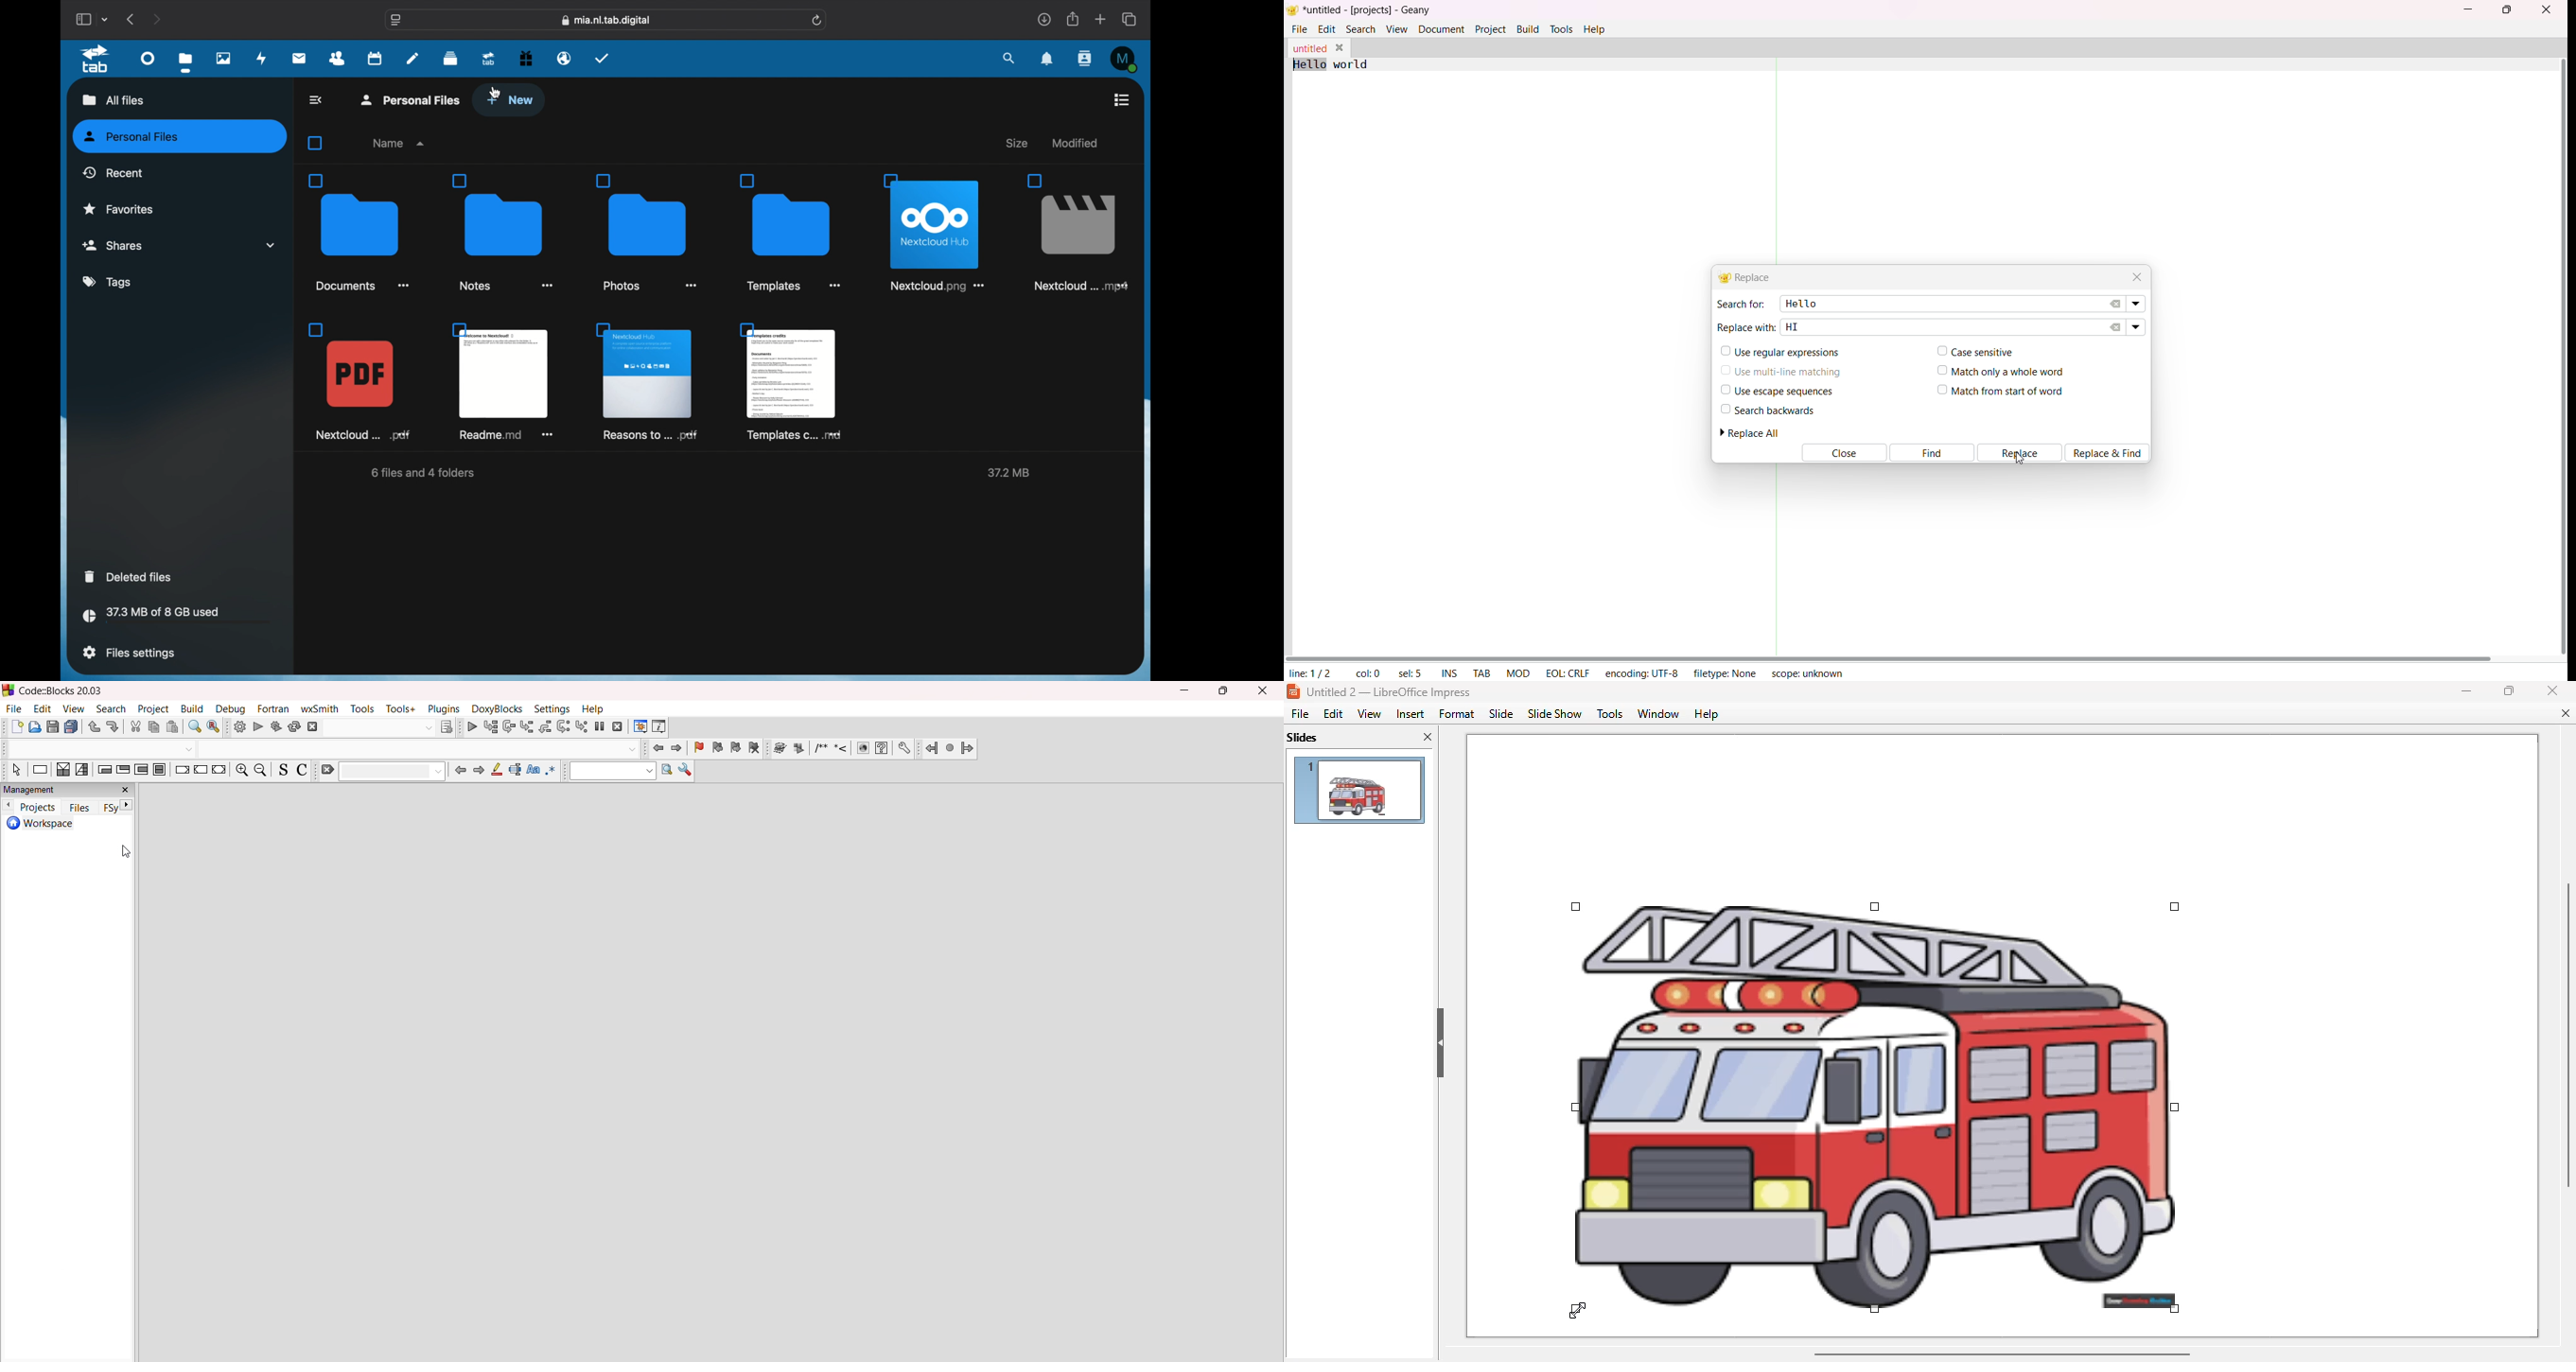 Image resolution: width=2576 pixels, height=1372 pixels. Describe the element at coordinates (180, 771) in the screenshot. I see `break instruction` at that location.